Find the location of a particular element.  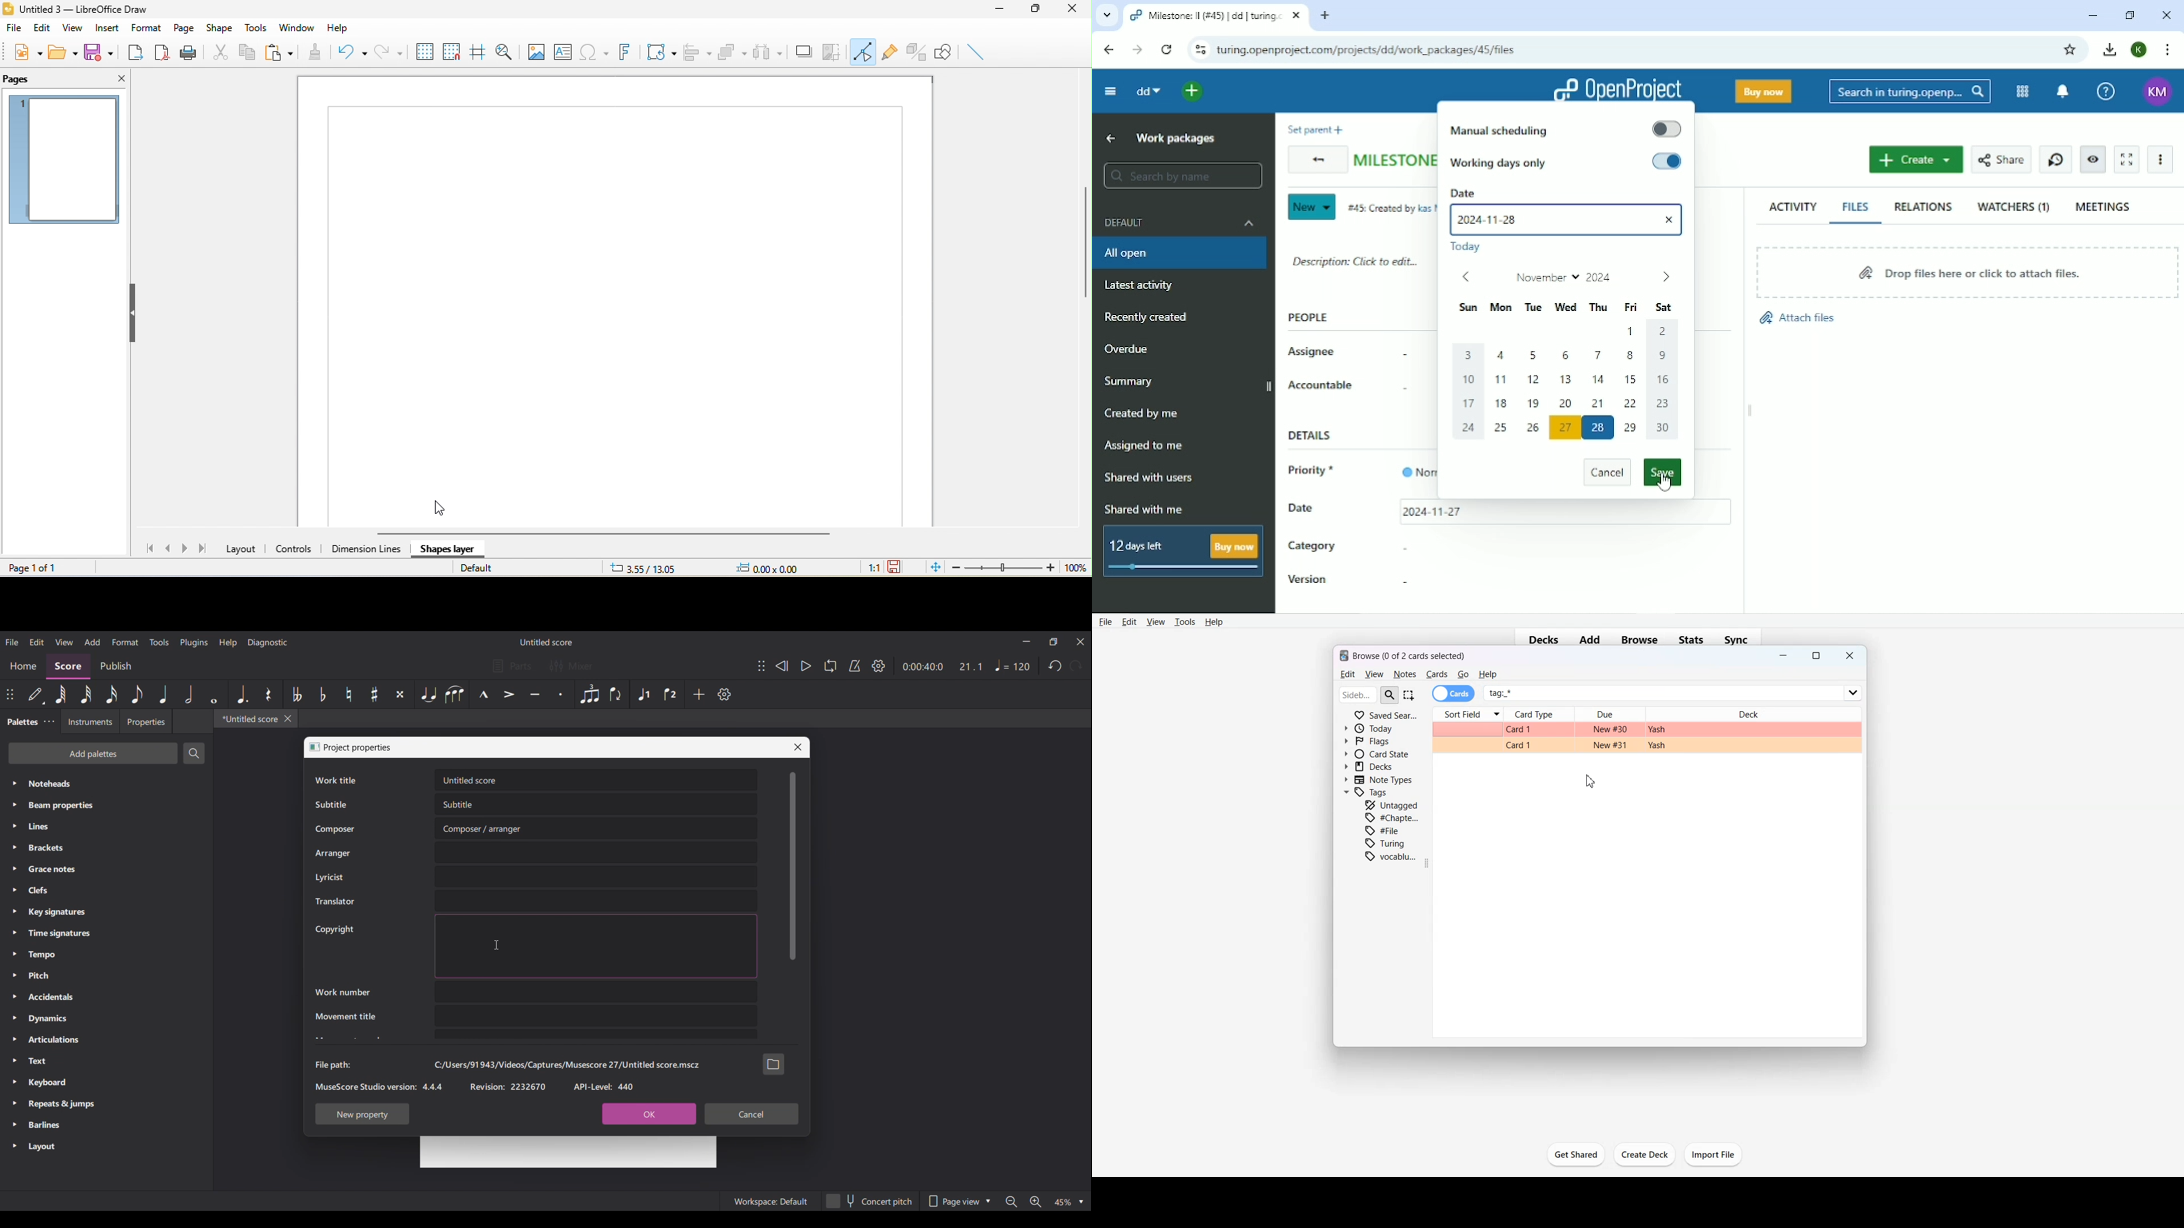

OpenProject is located at coordinates (1616, 85).